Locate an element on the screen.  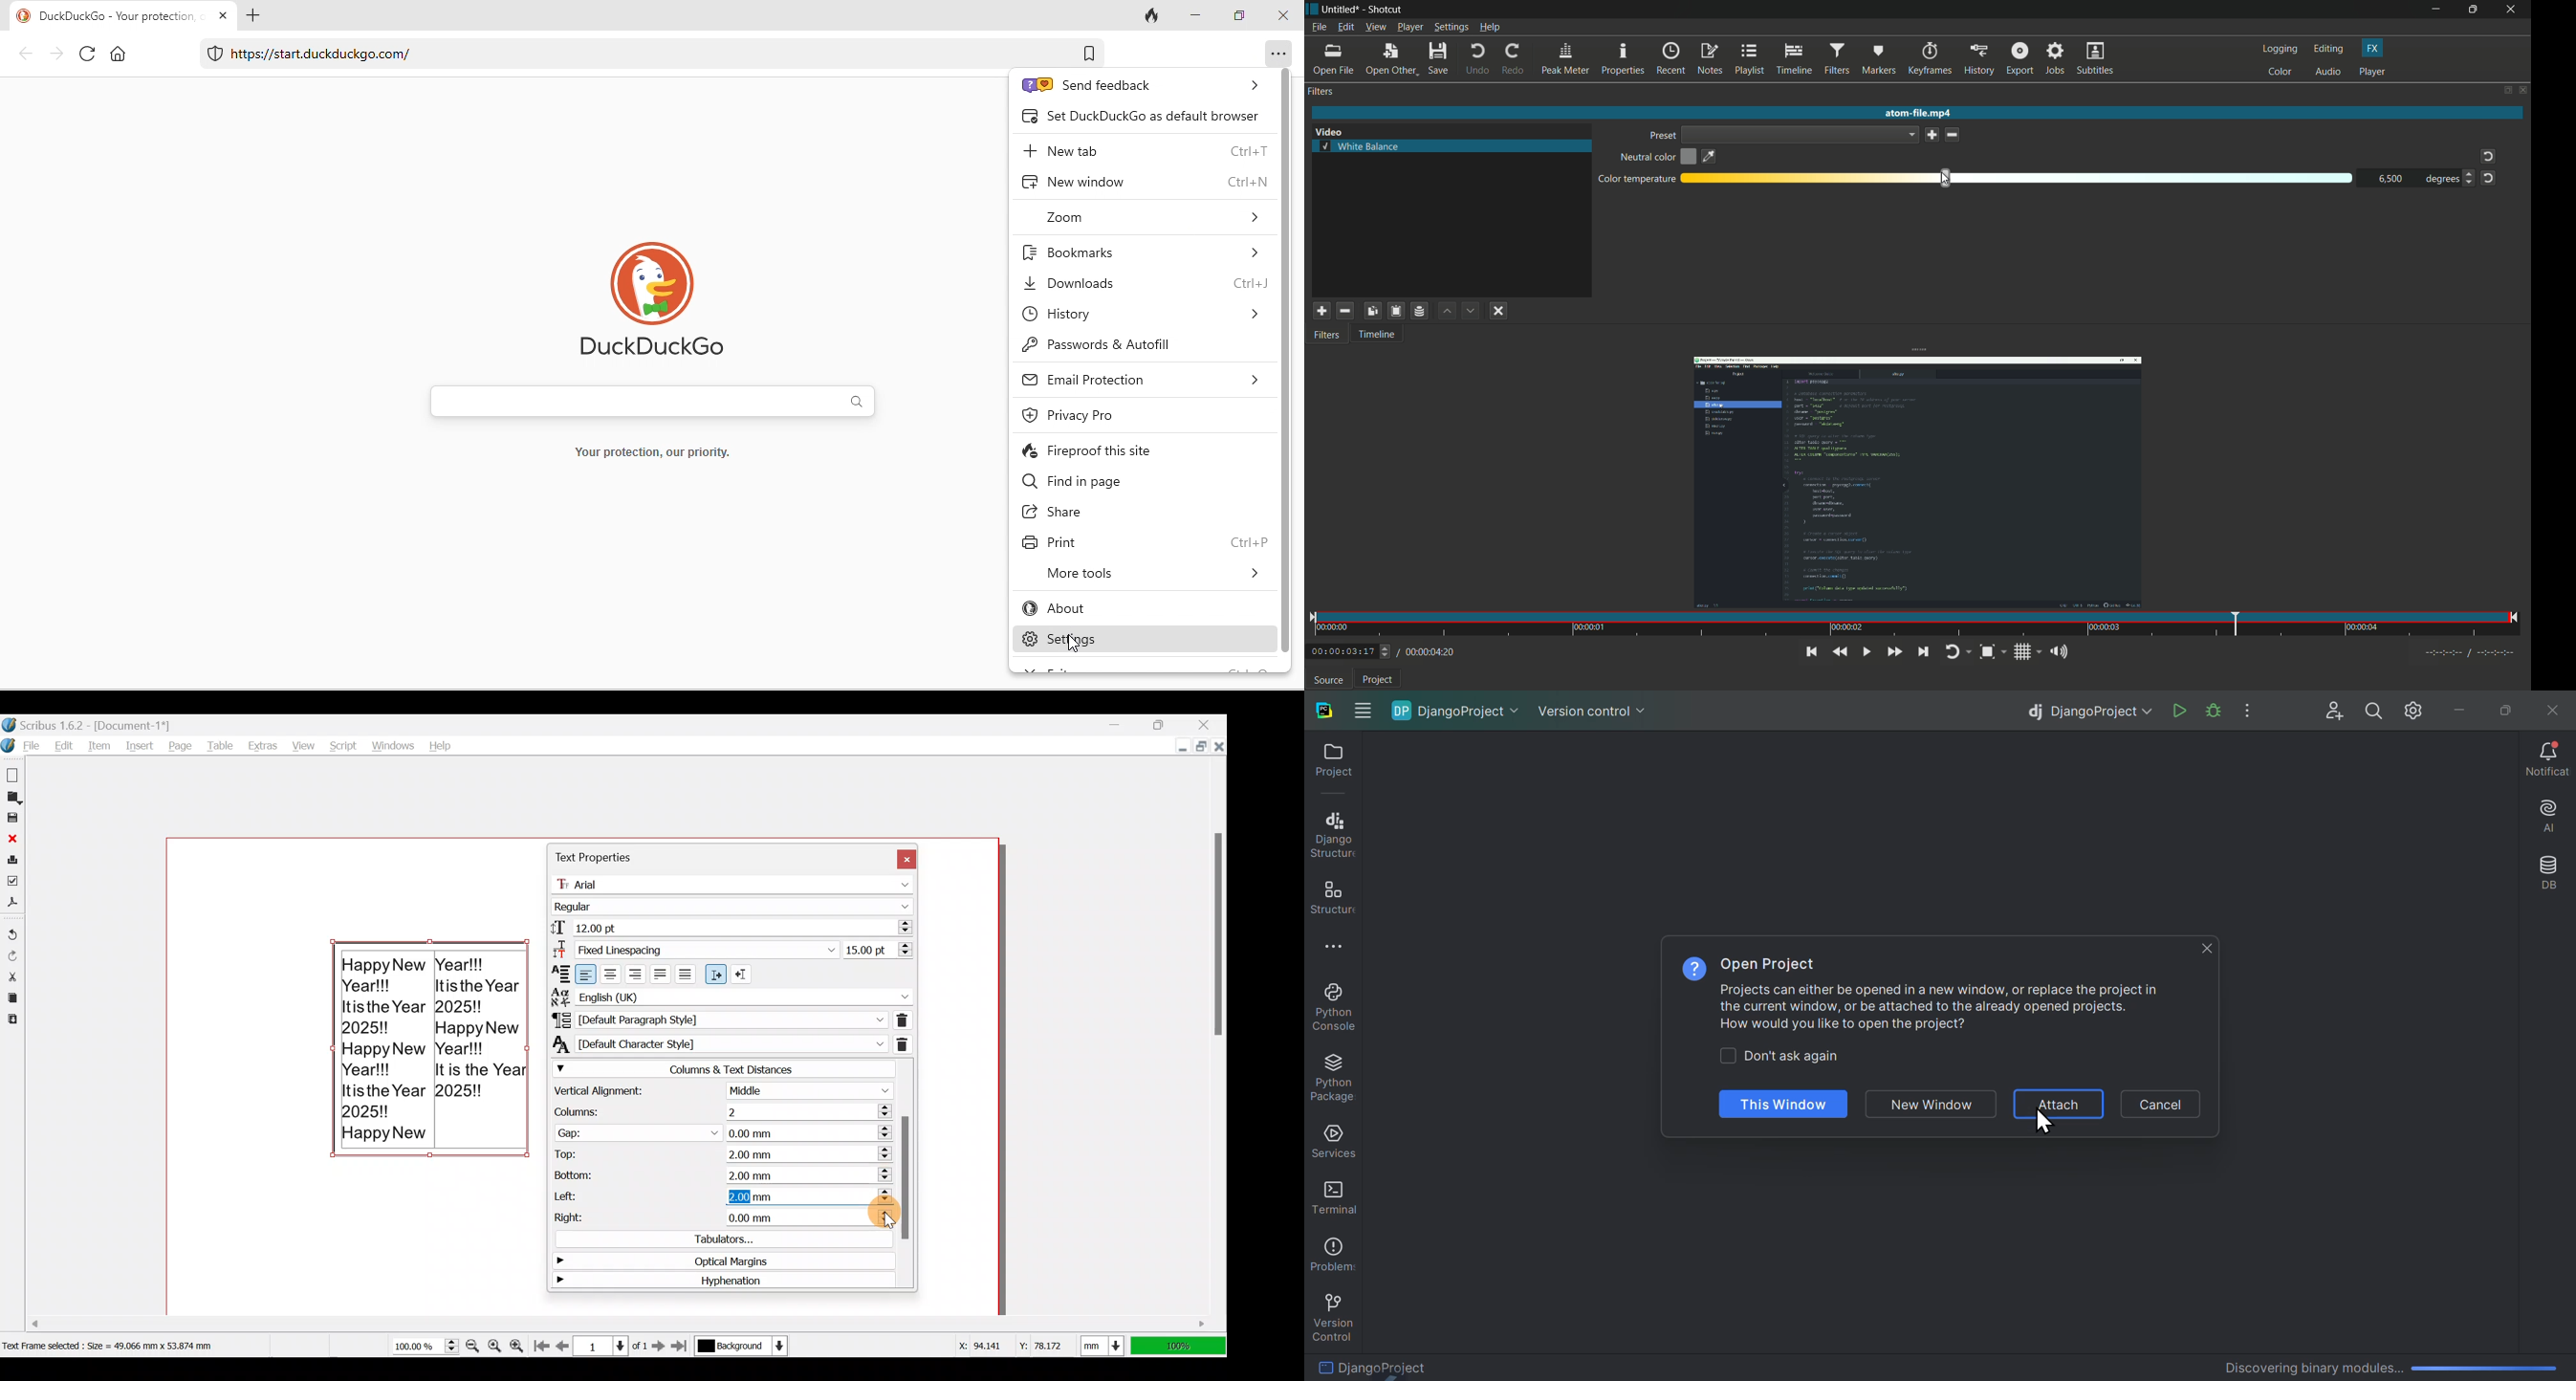
history is located at coordinates (1980, 58).